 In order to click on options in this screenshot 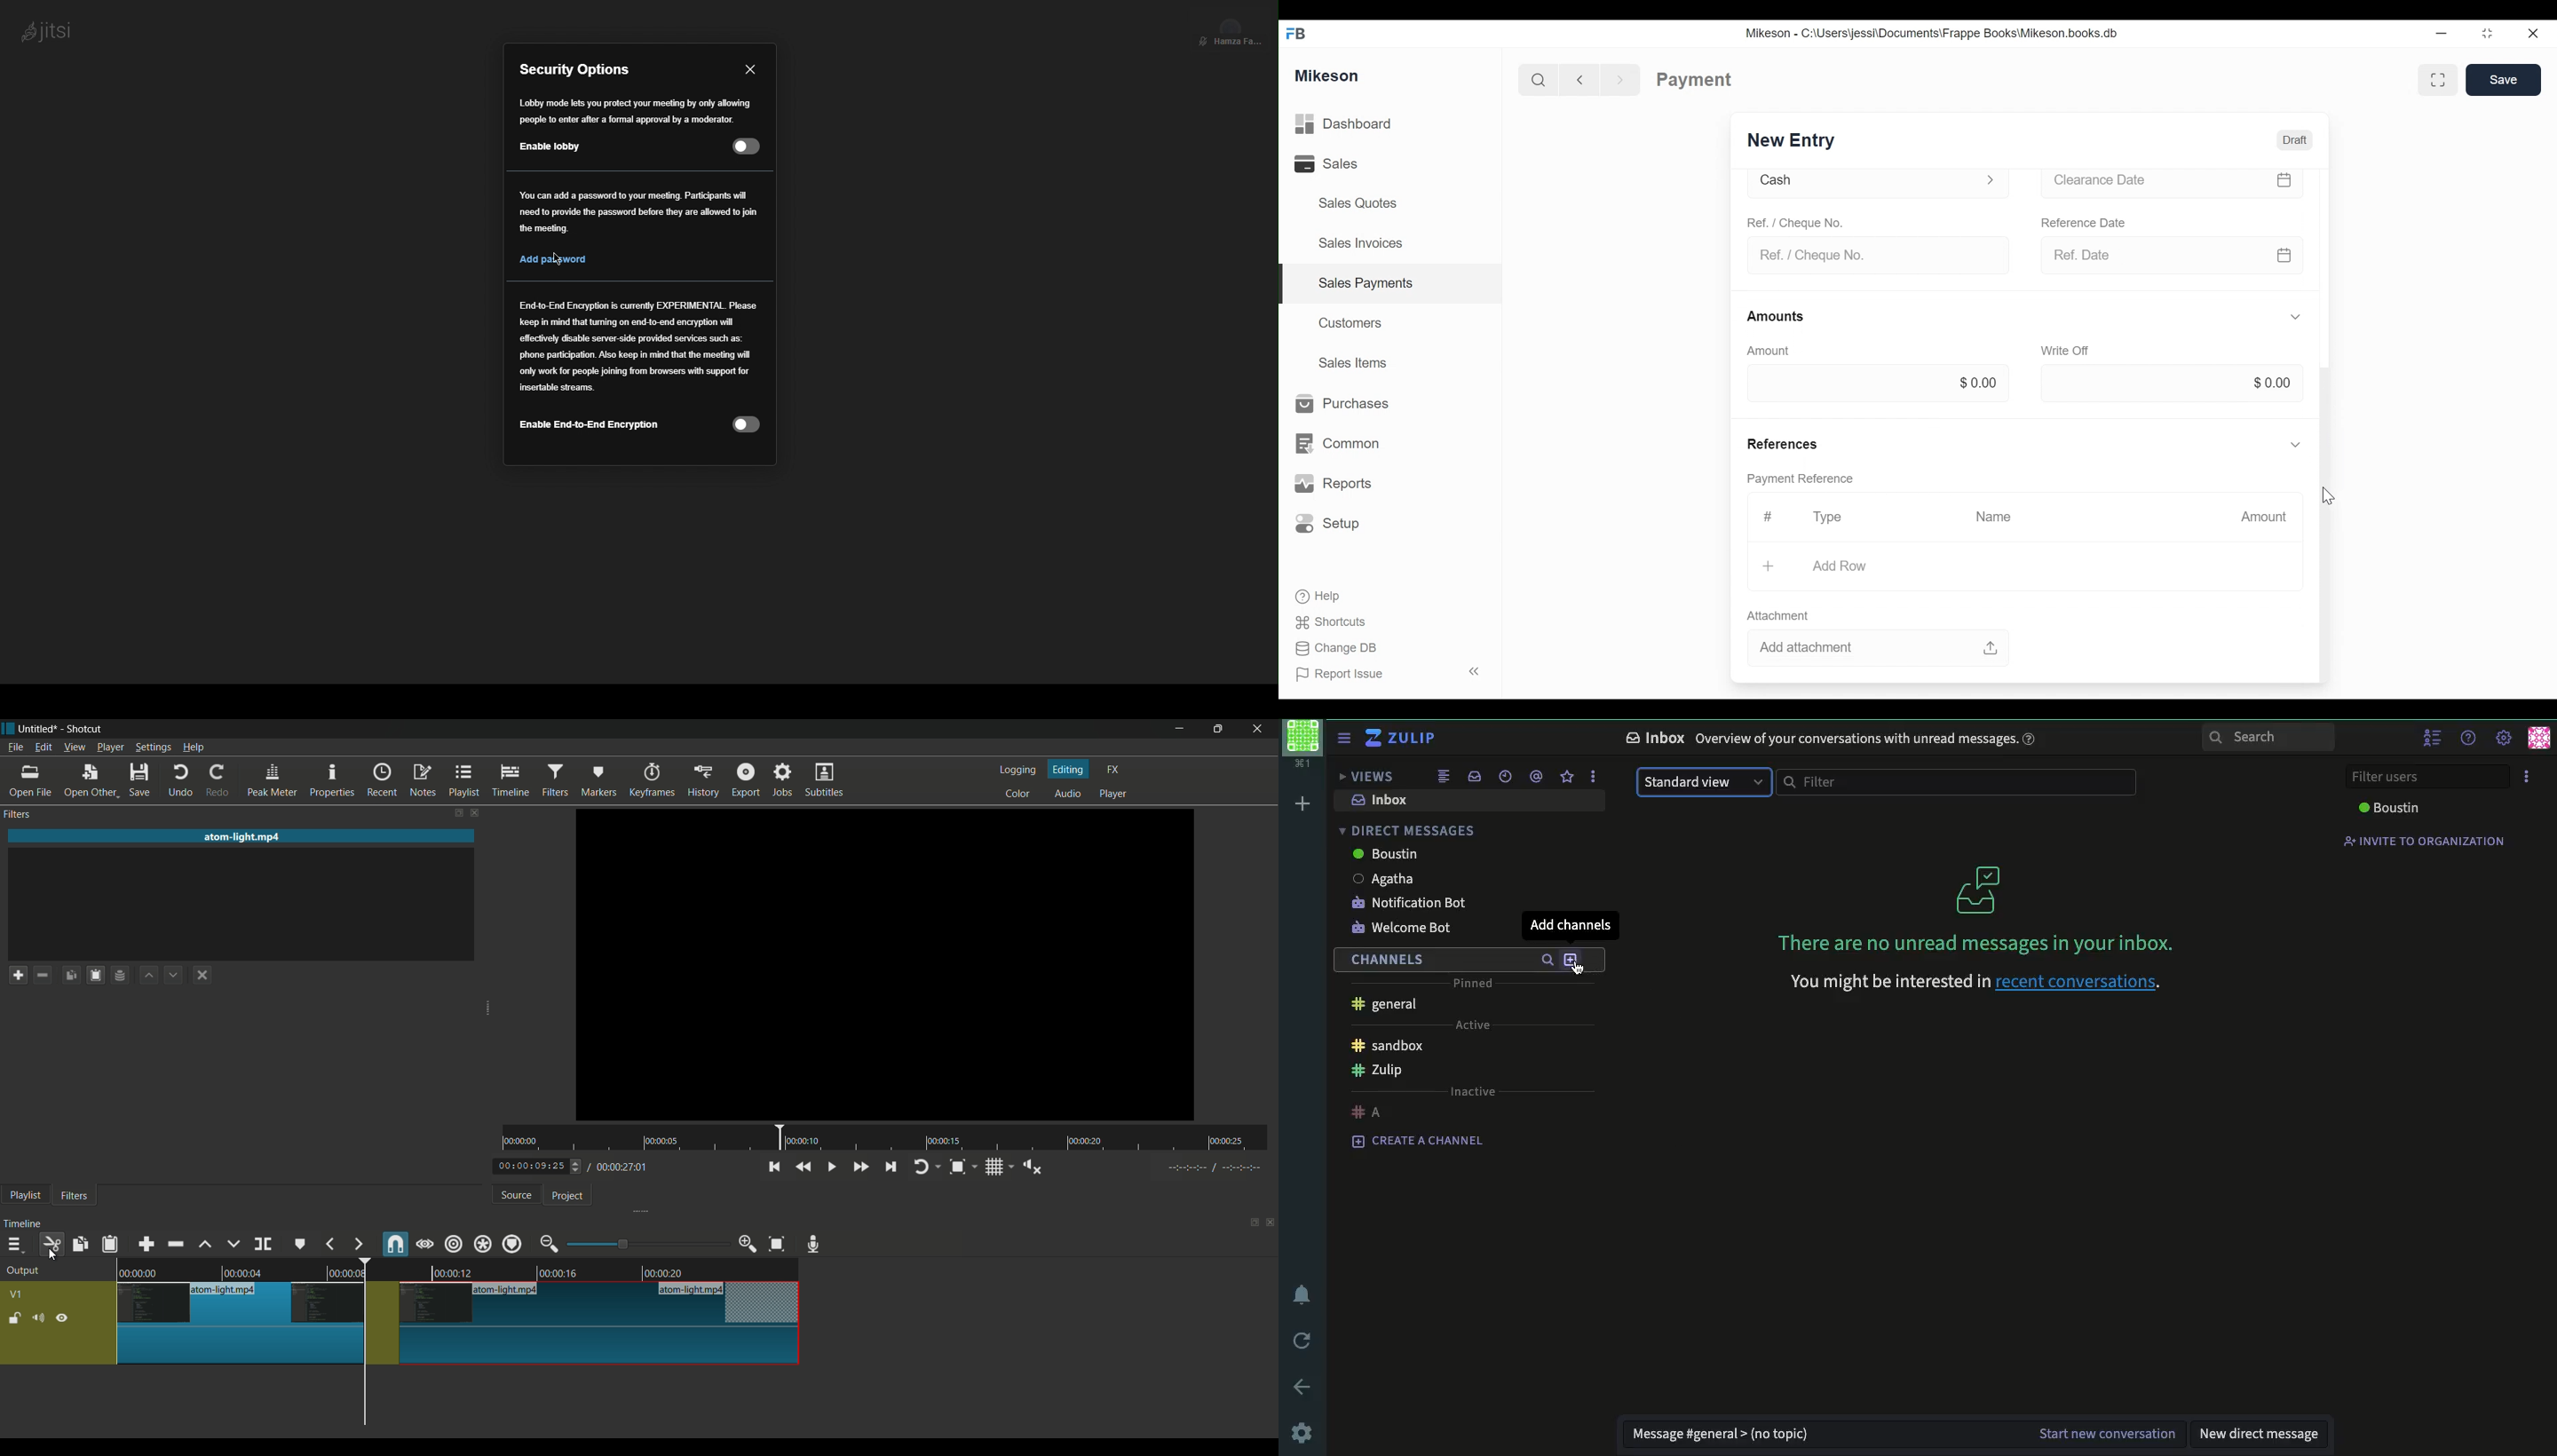, I will do `click(1592, 779)`.